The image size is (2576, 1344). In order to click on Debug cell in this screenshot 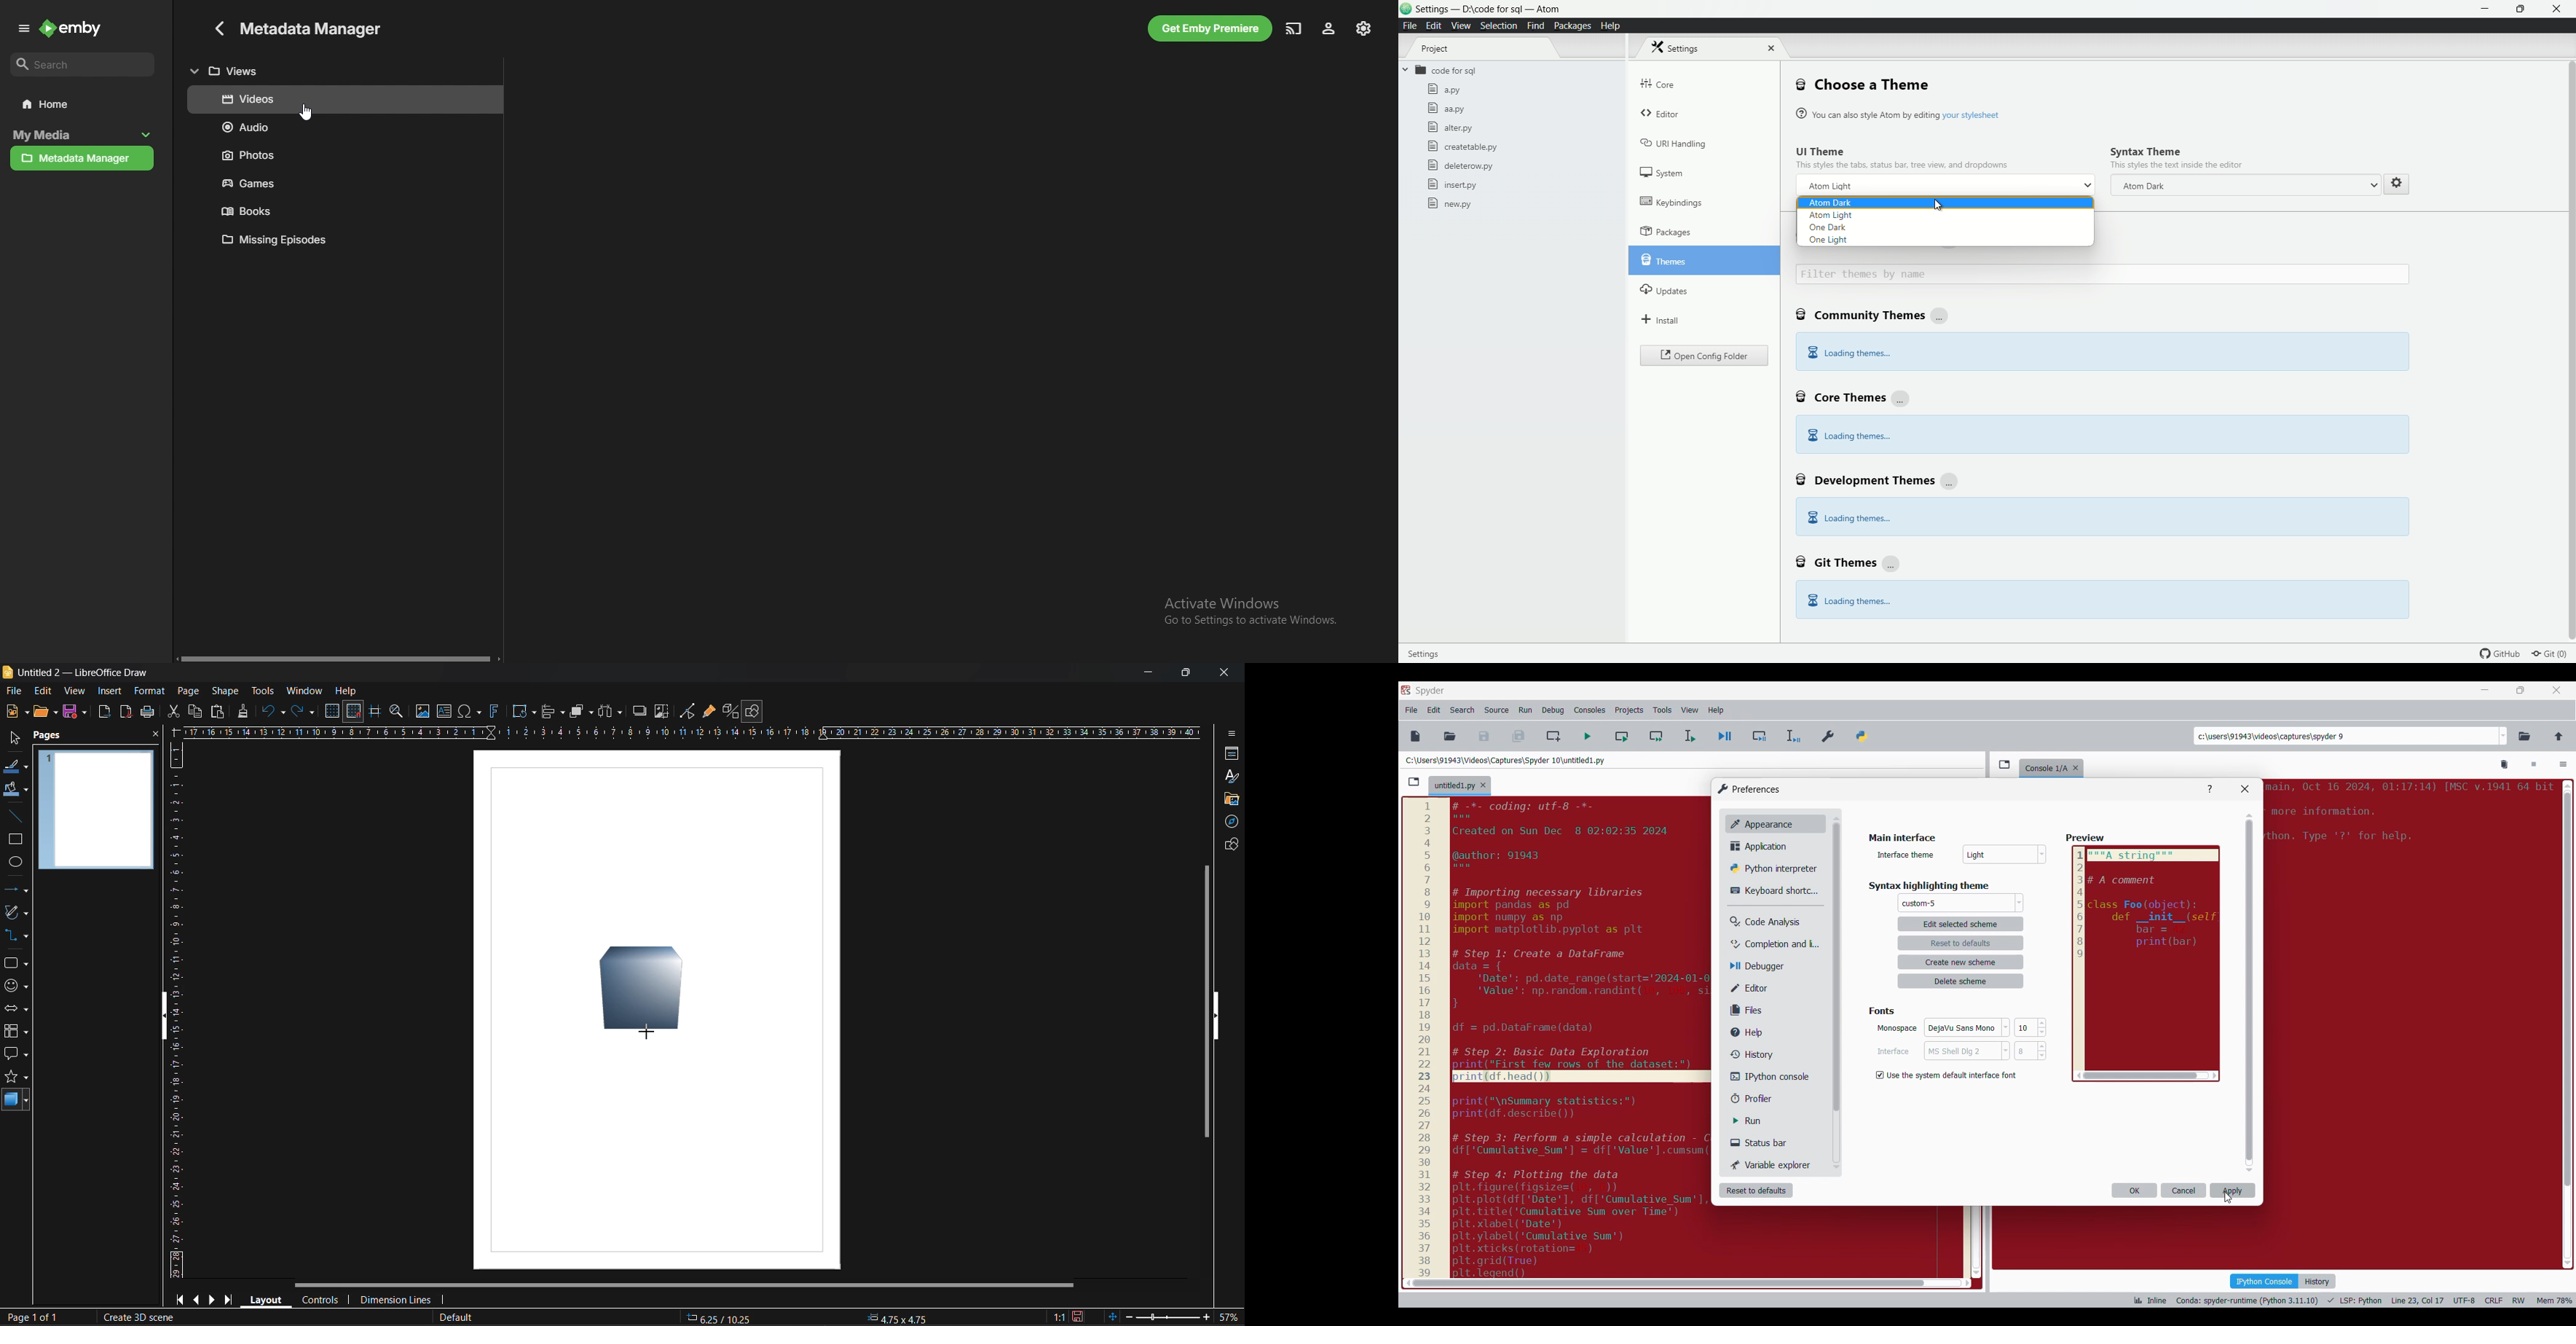, I will do `click(1760, 736)`.